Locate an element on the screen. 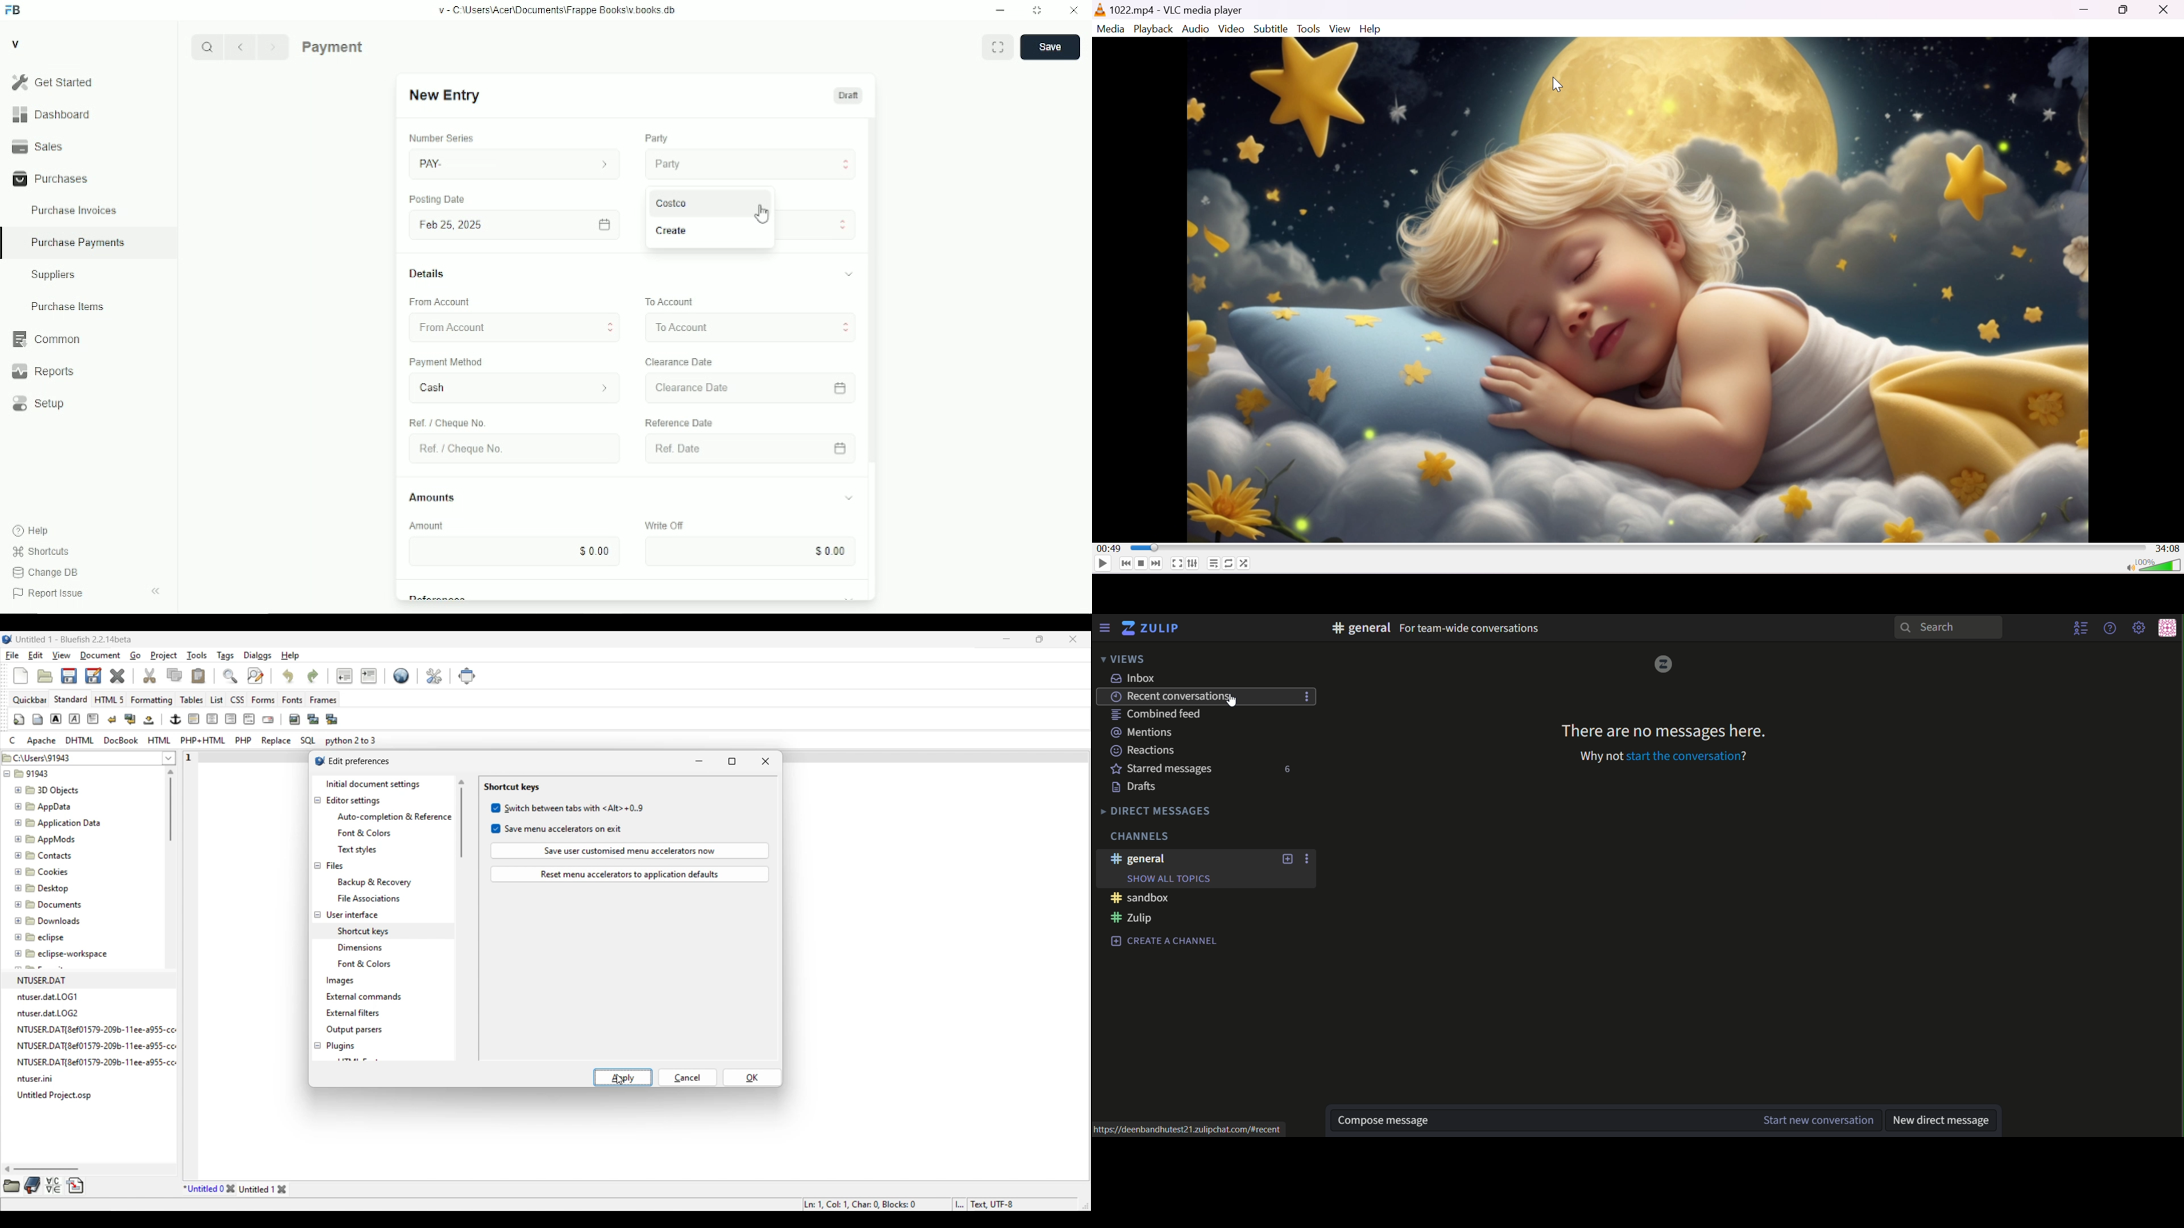 Image resolution: width=2184 pixels, height=1232 pixels. Backup & Recovery is located at coordinates (377, 882).